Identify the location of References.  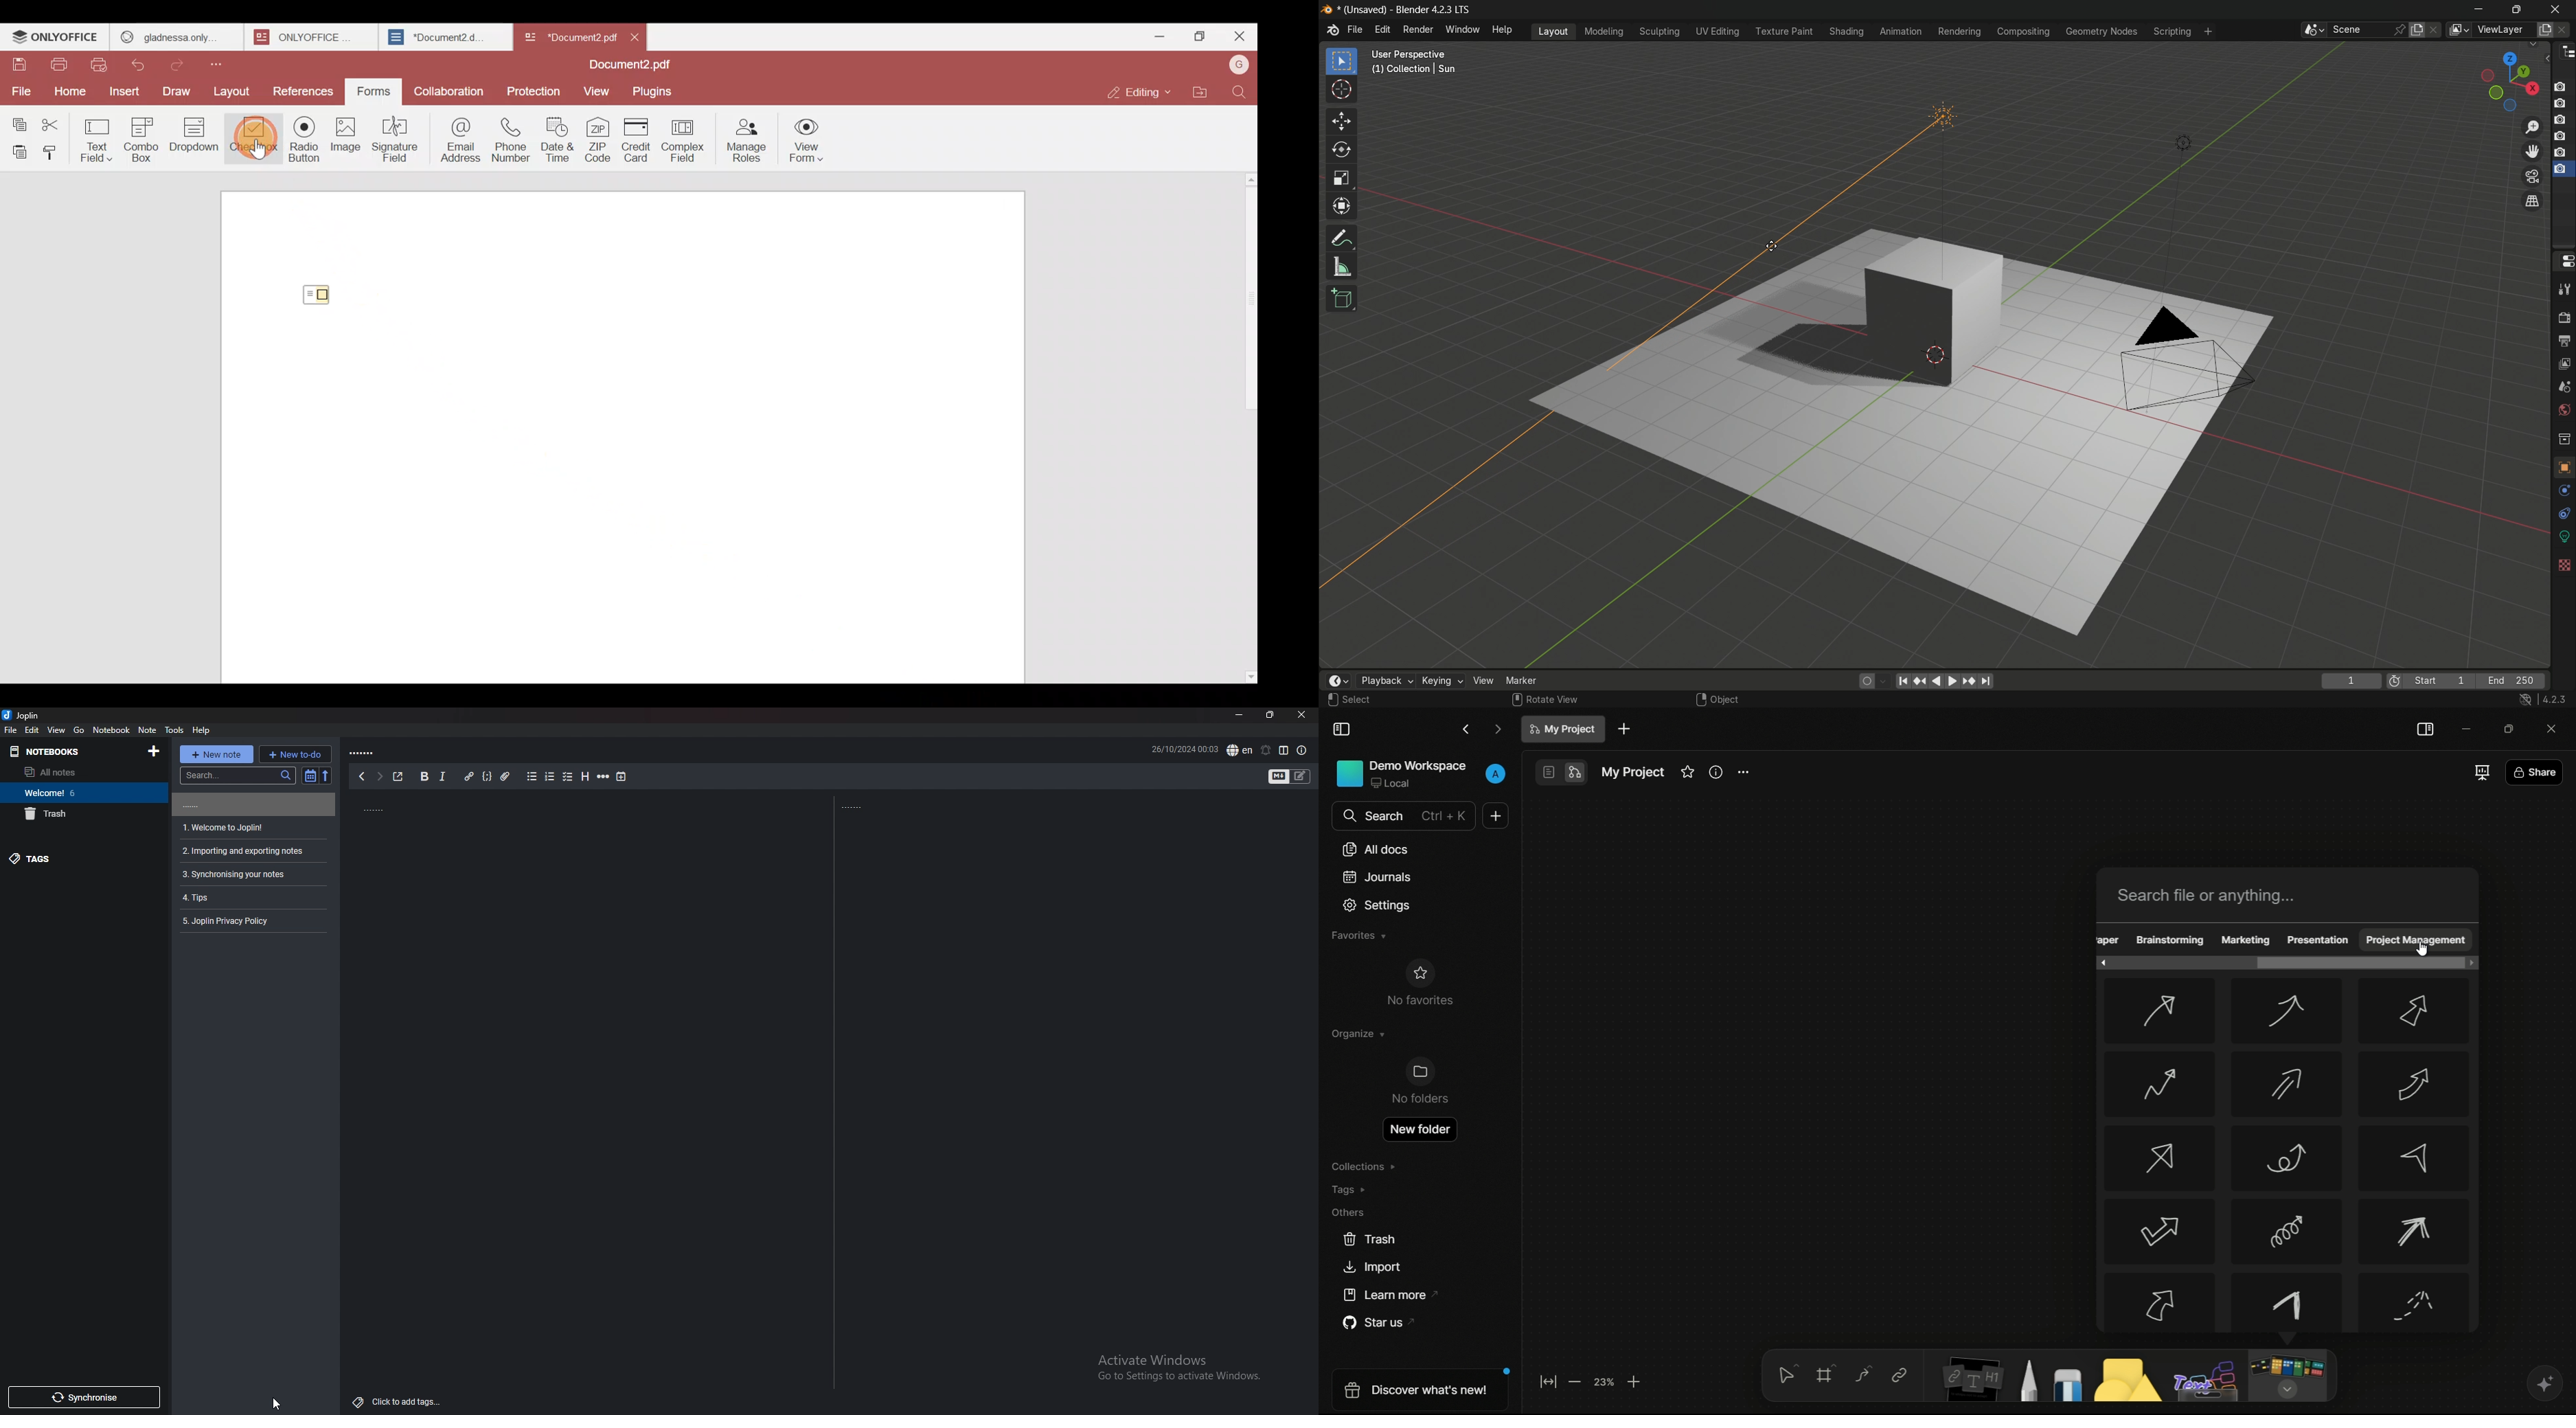
(303, 91).